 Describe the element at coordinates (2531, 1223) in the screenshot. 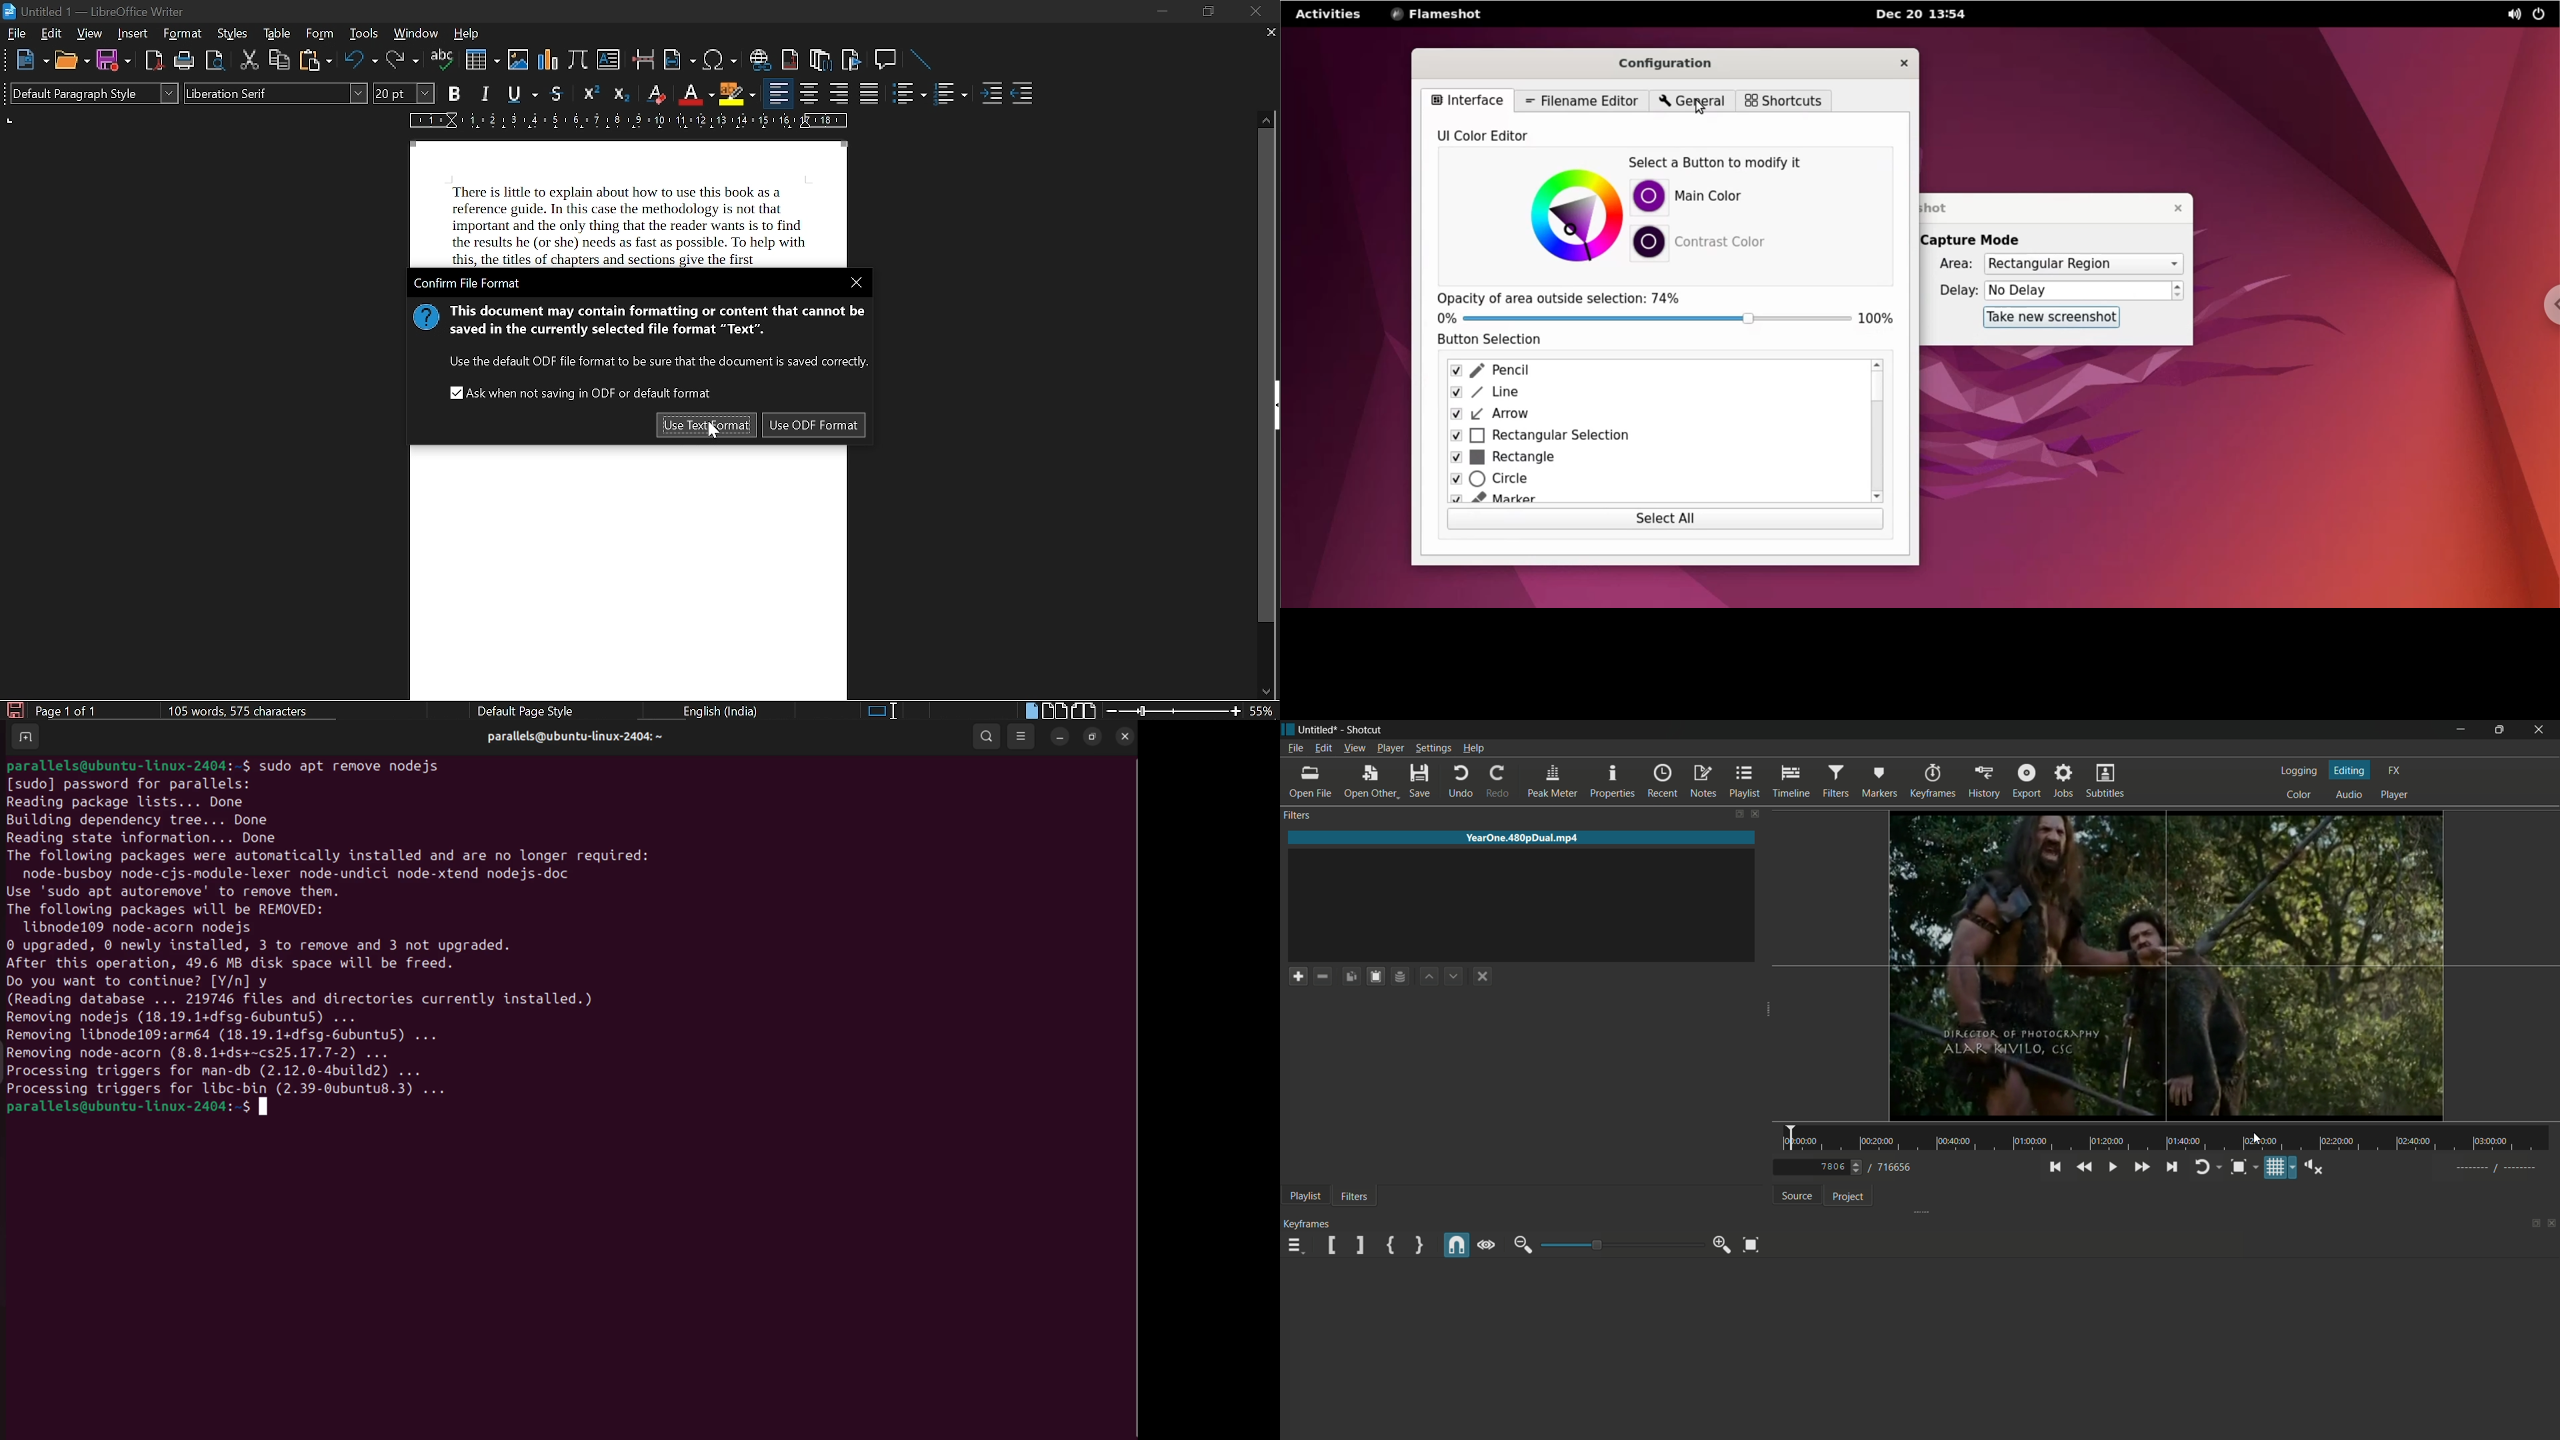

I see `change layout` at that location.